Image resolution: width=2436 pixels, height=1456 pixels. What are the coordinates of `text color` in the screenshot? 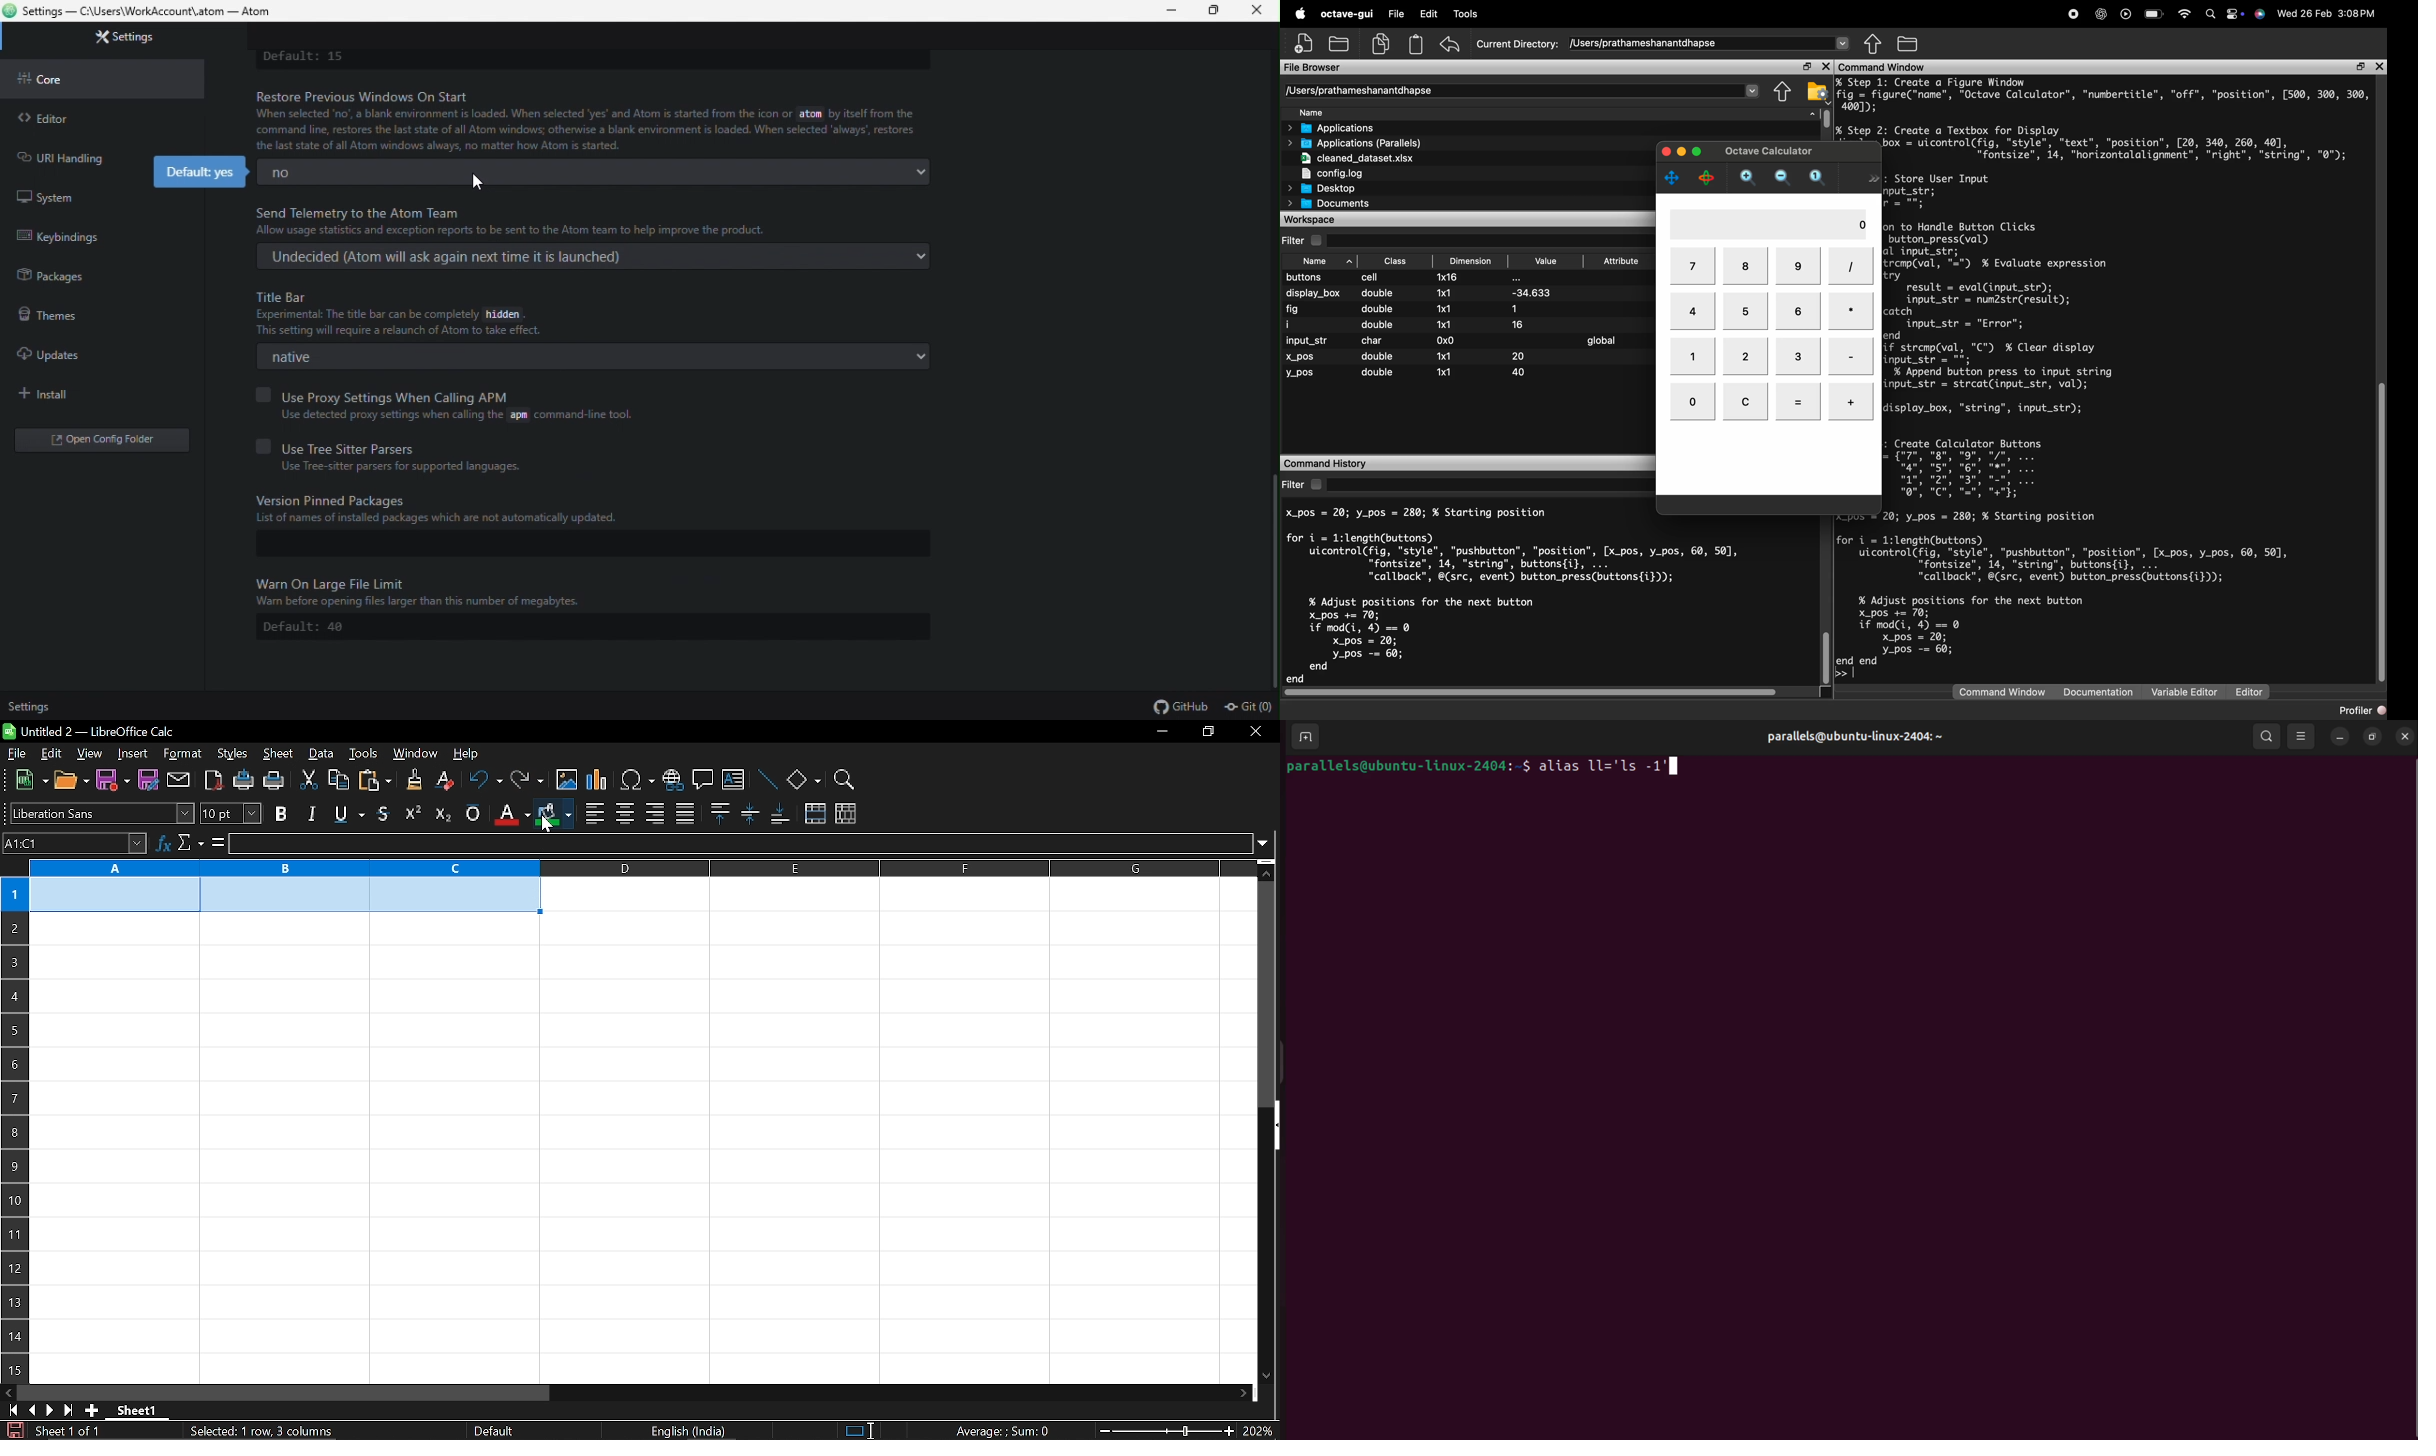 It's located at (510, 814).